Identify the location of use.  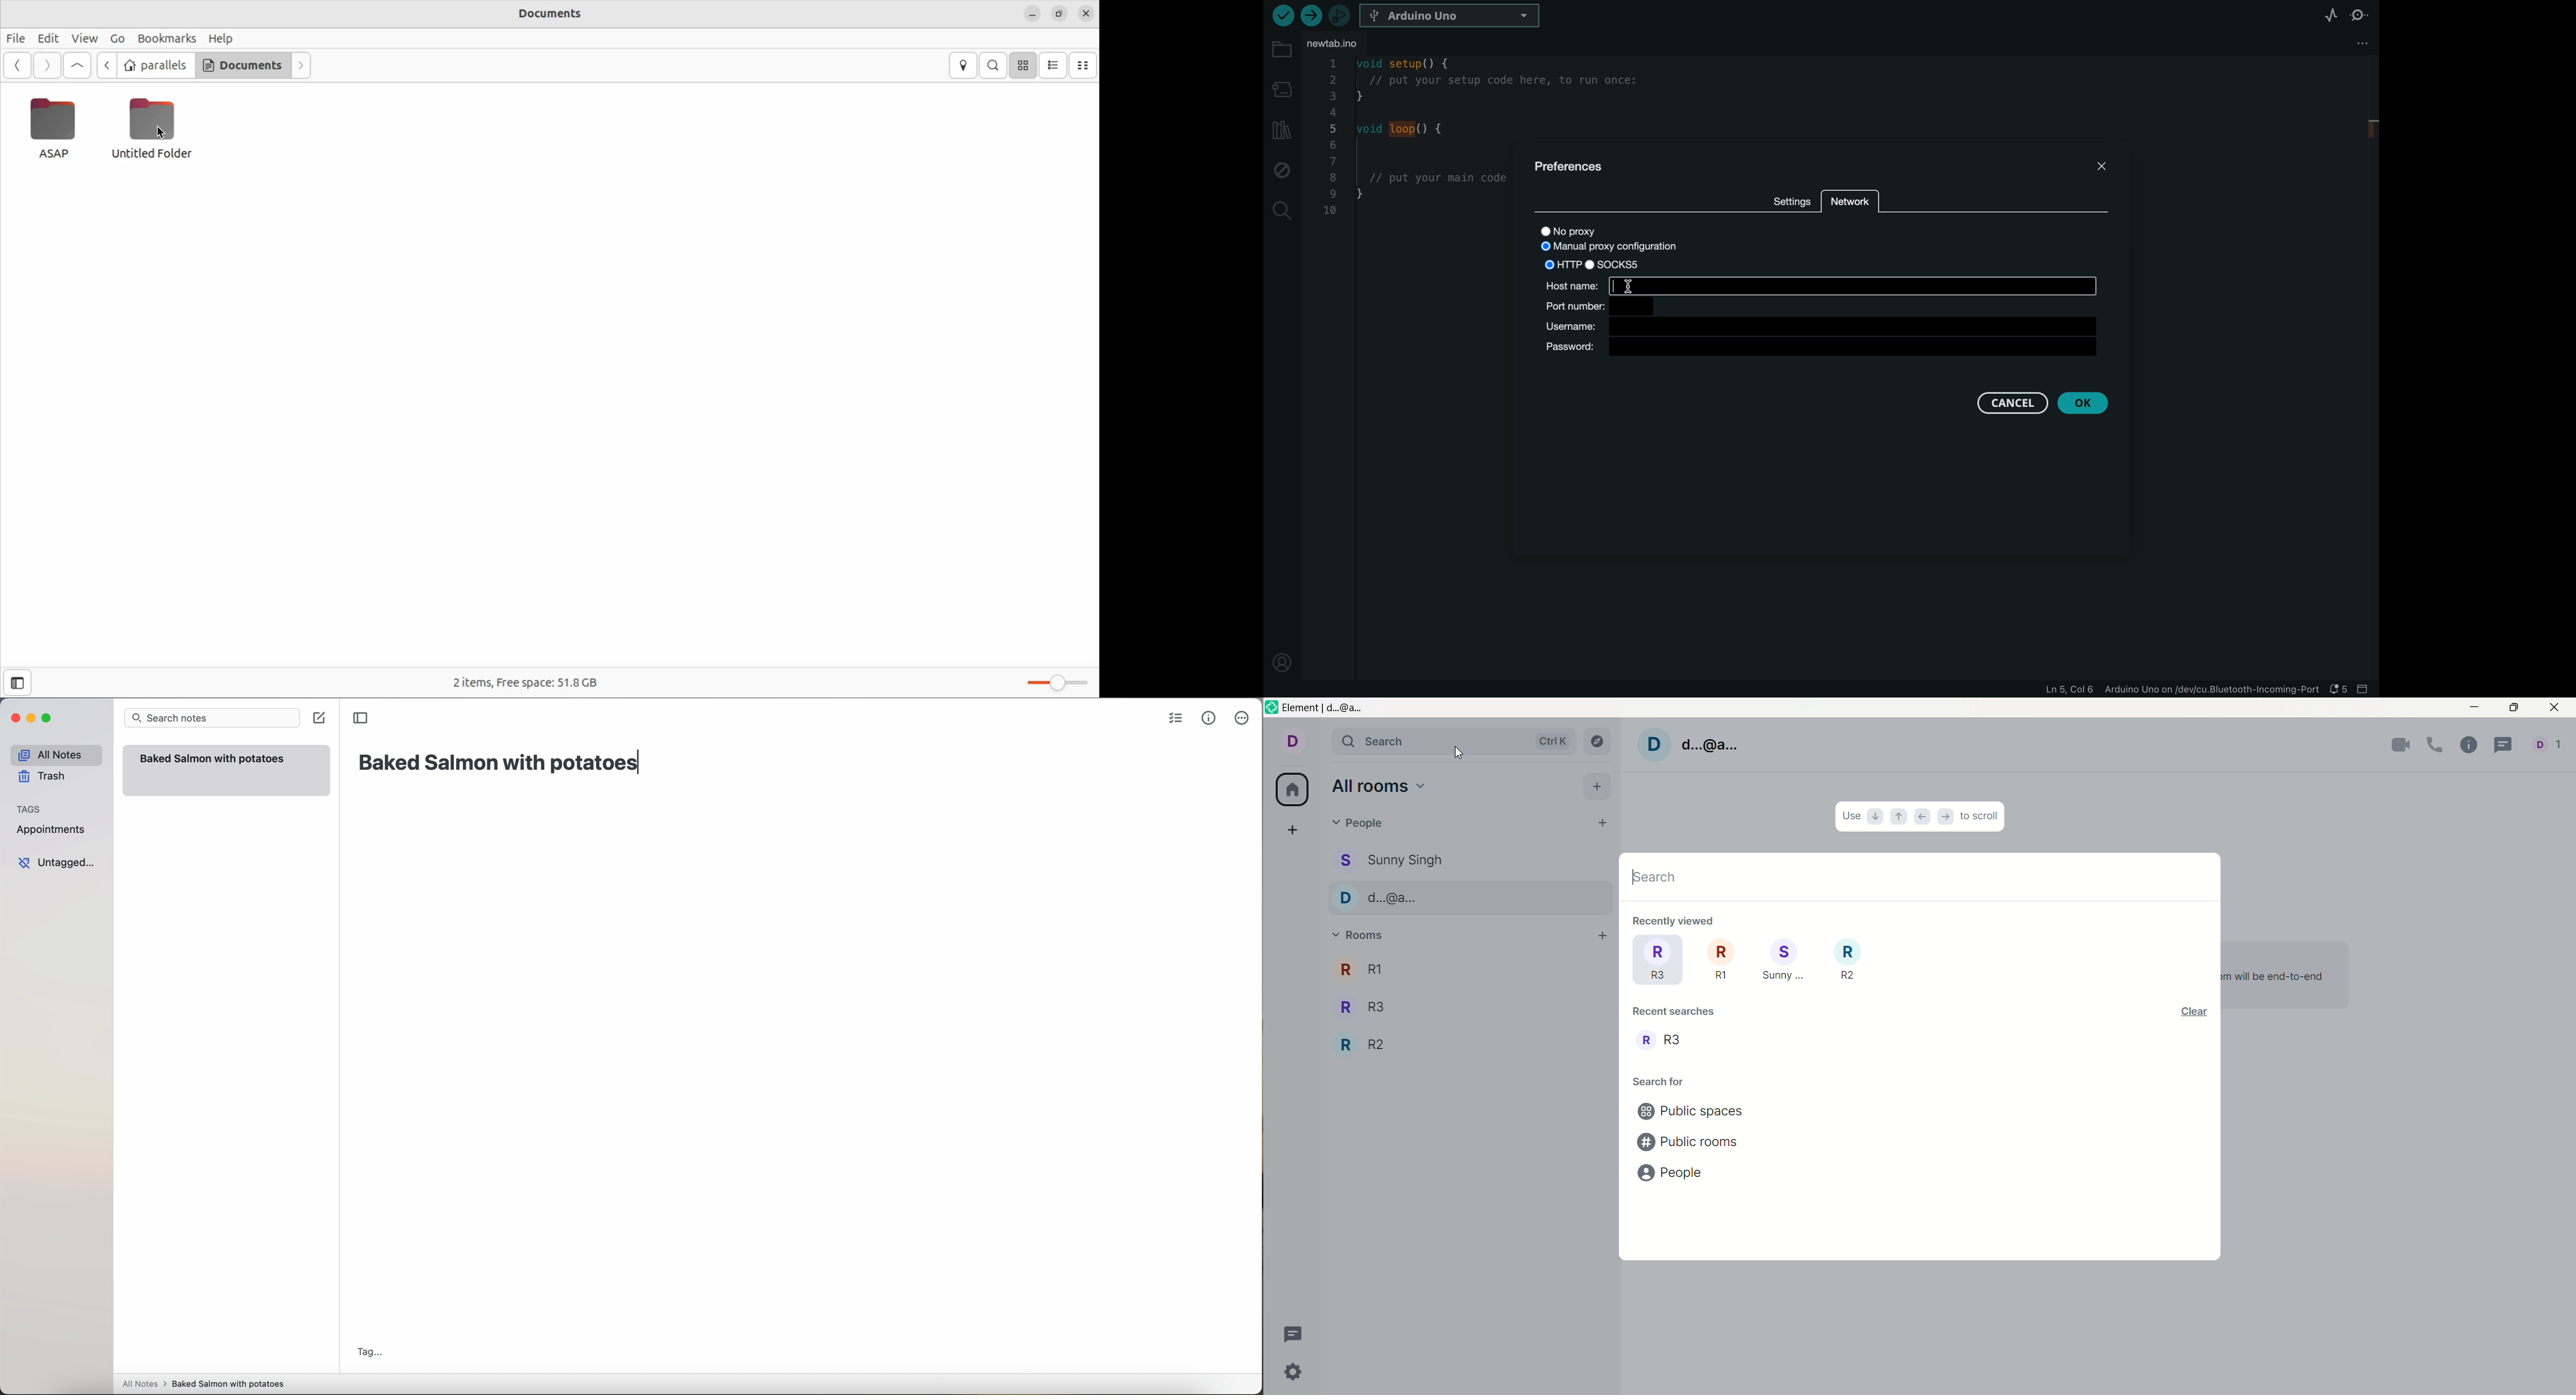
(1851, 816).